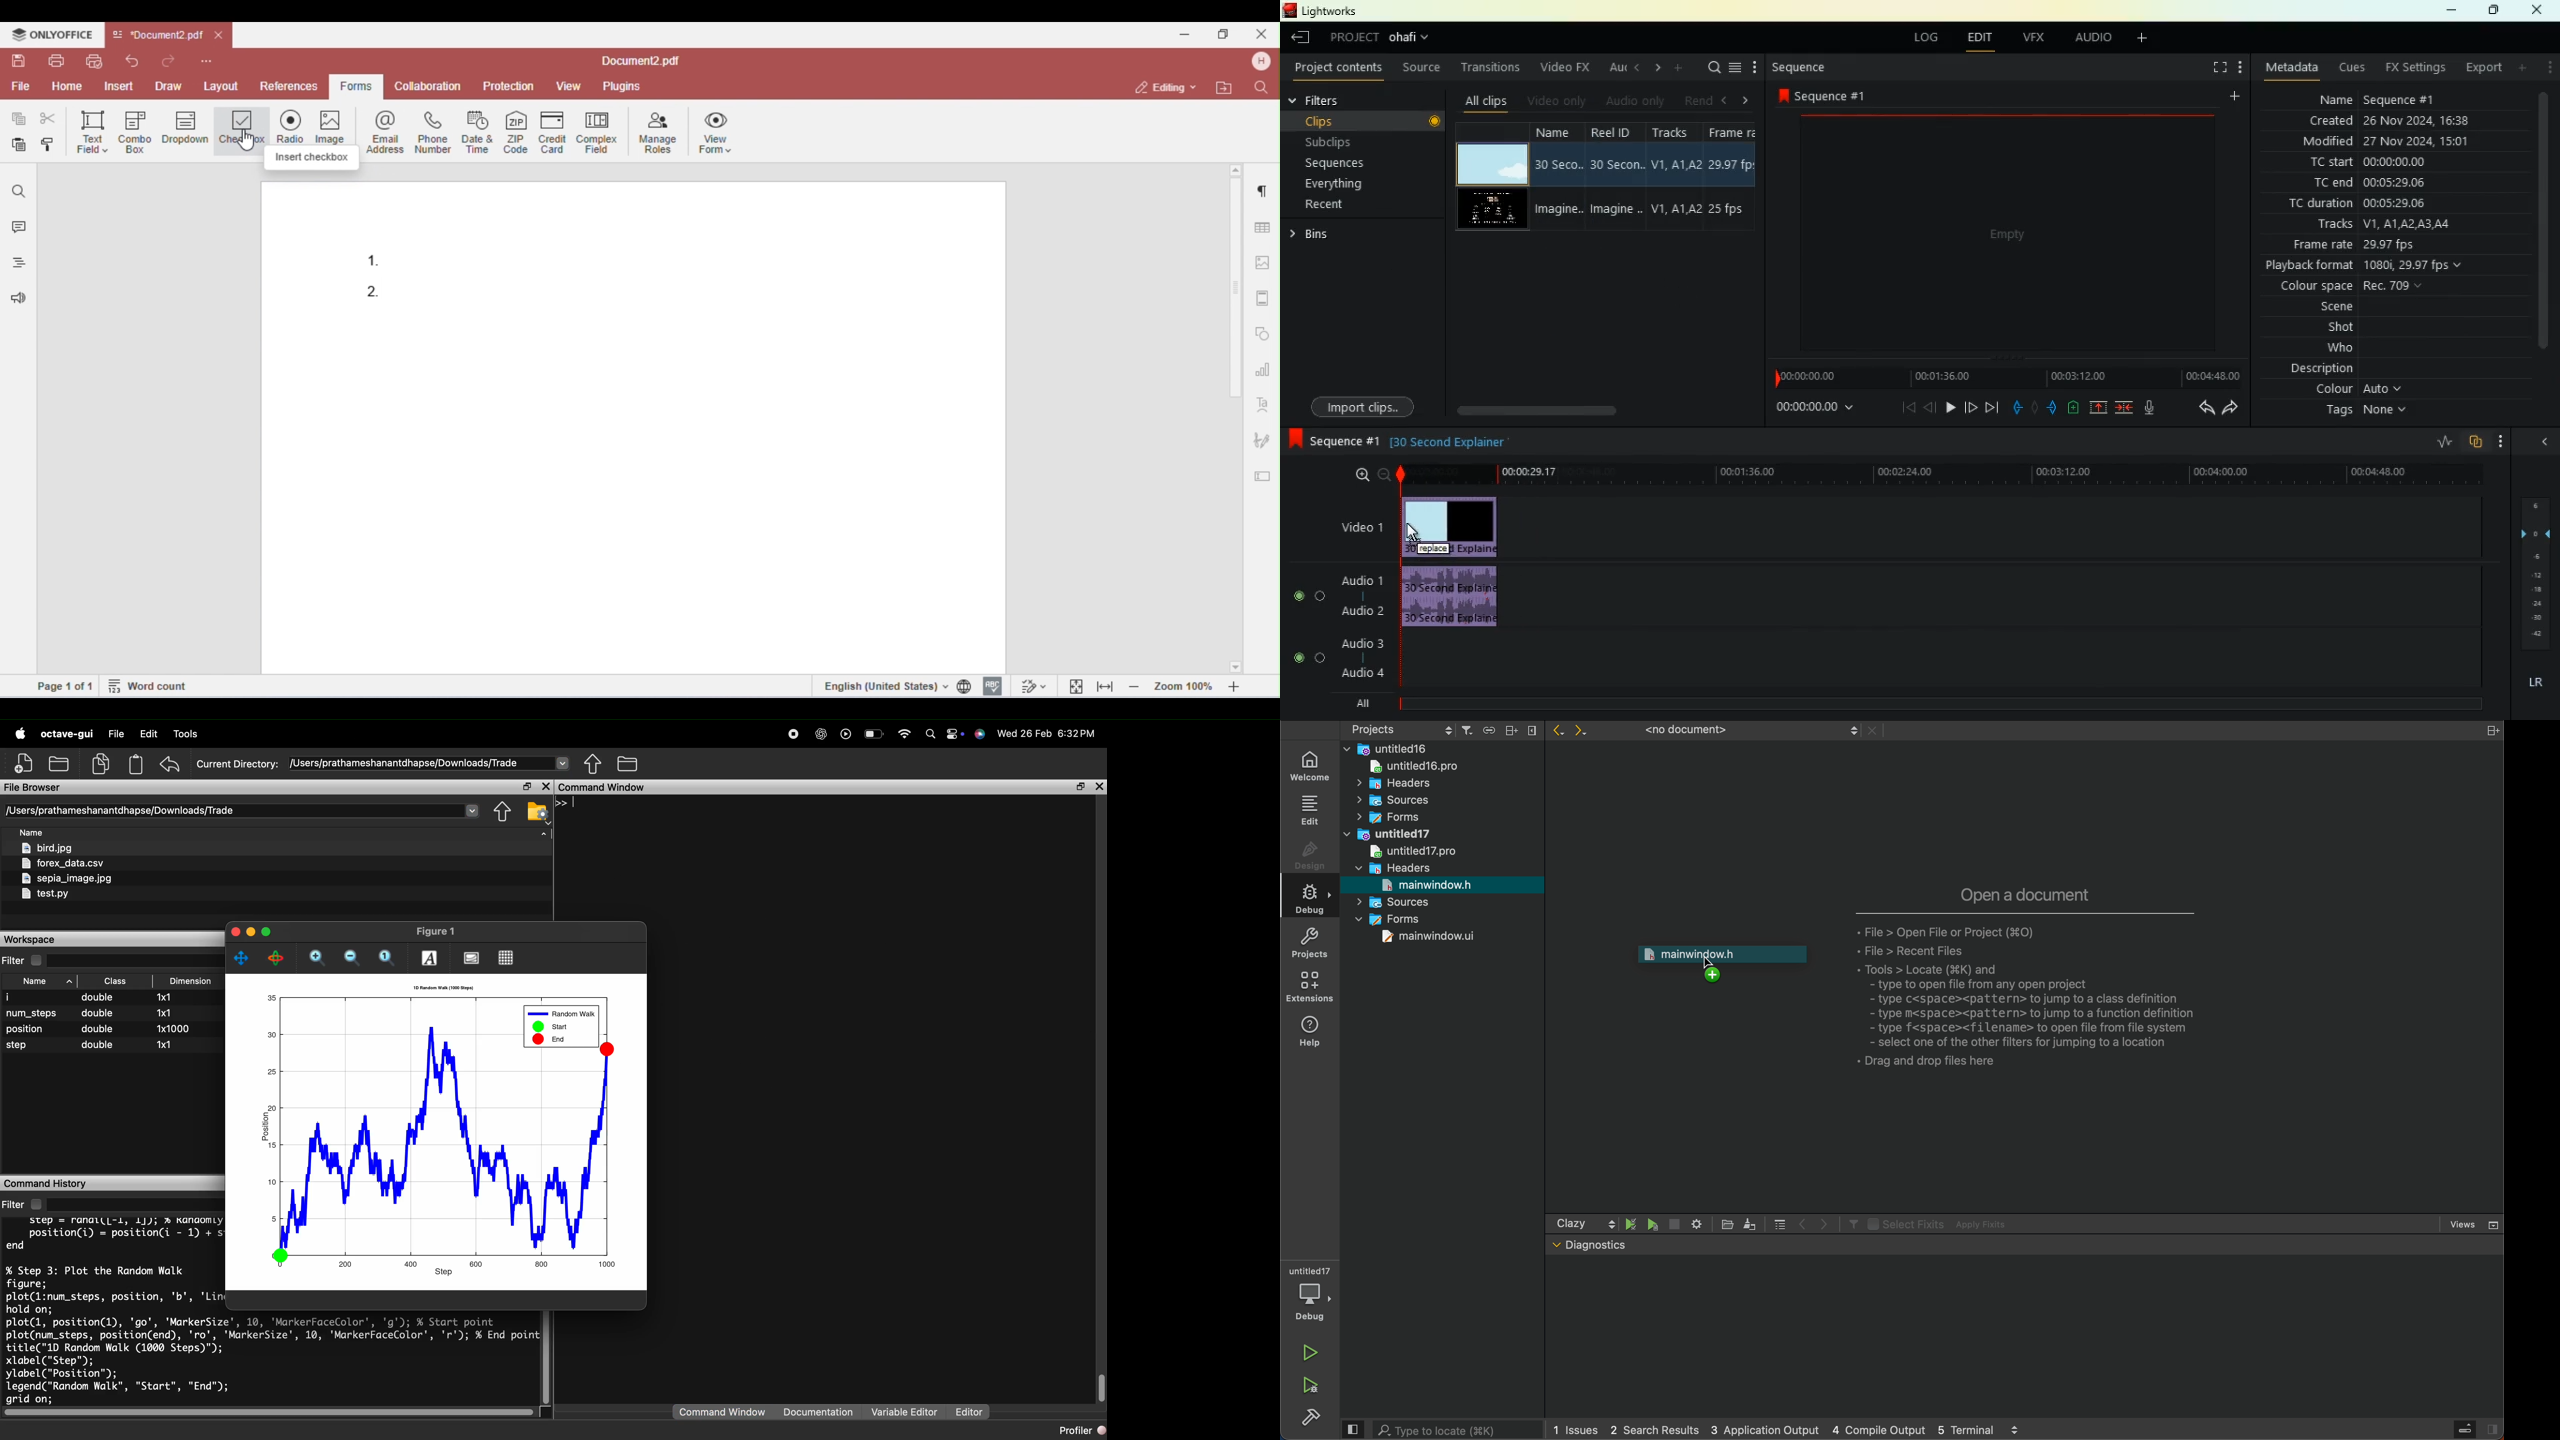 The image size is (2576, 1456). Describe the element at coordinates (993, 685) in the screenshot. I see `spelling` at that location.